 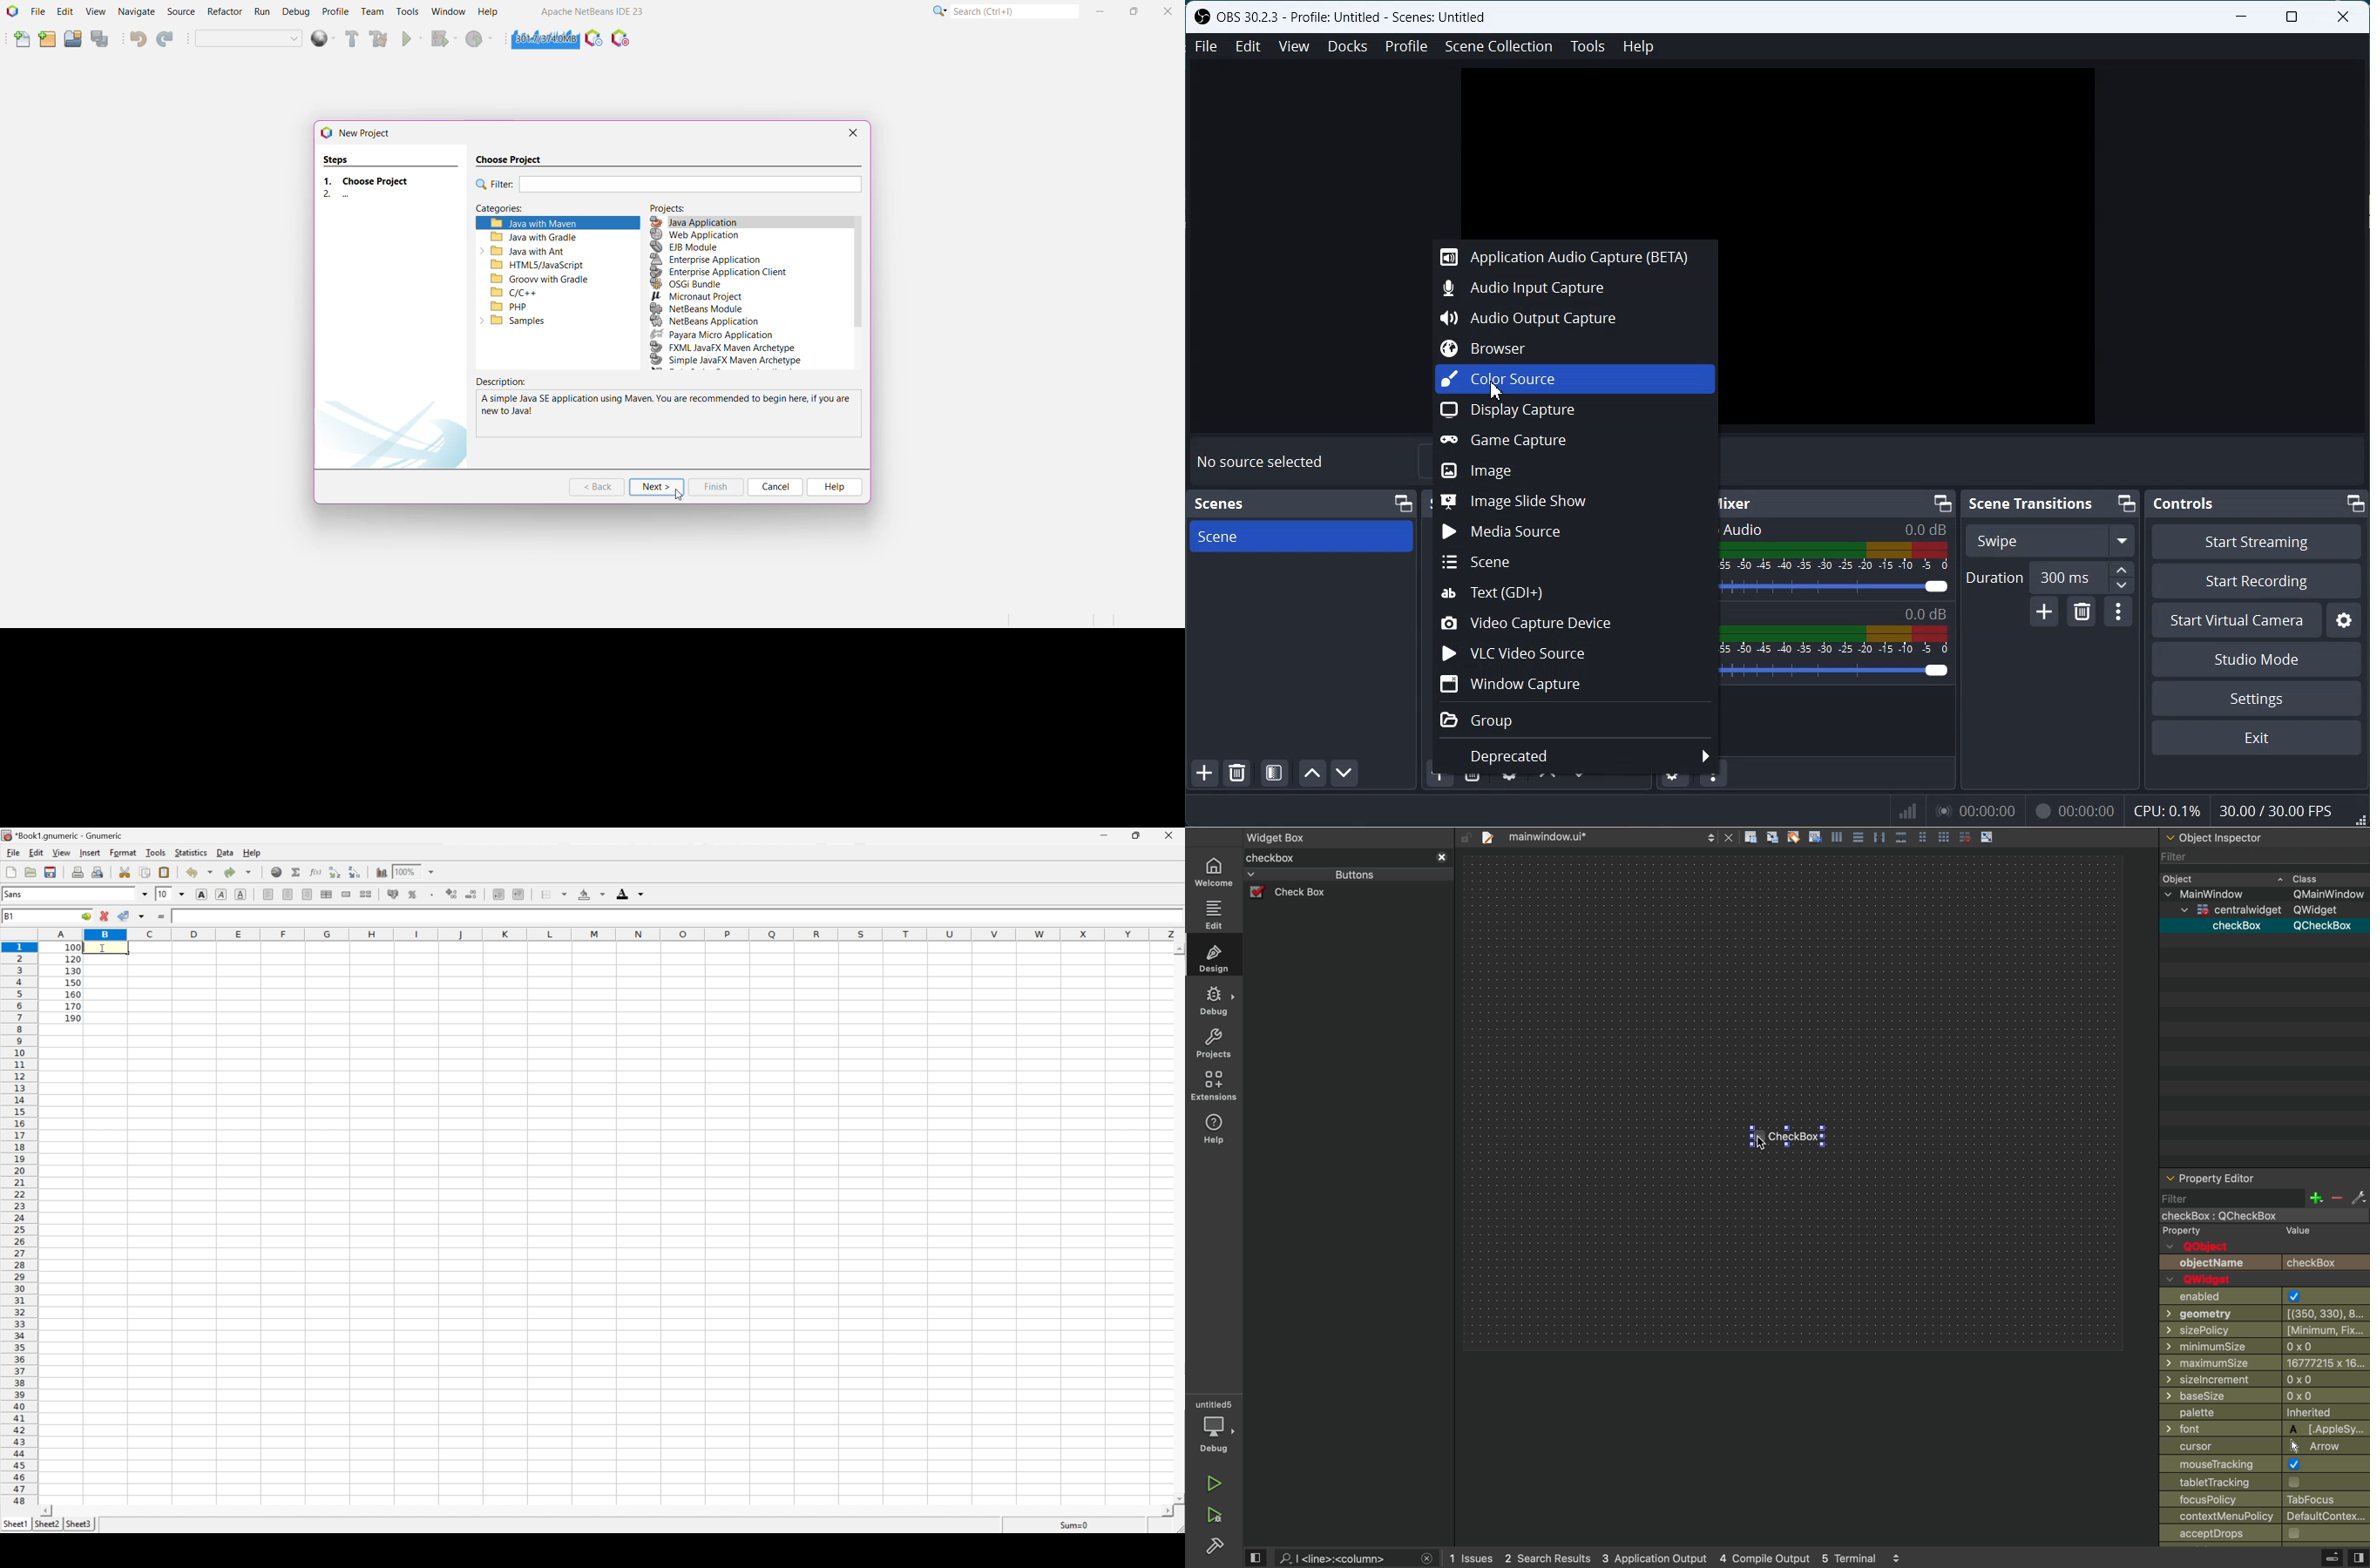 I want to click on Volume Indicator, so click(x=1839, y=557).